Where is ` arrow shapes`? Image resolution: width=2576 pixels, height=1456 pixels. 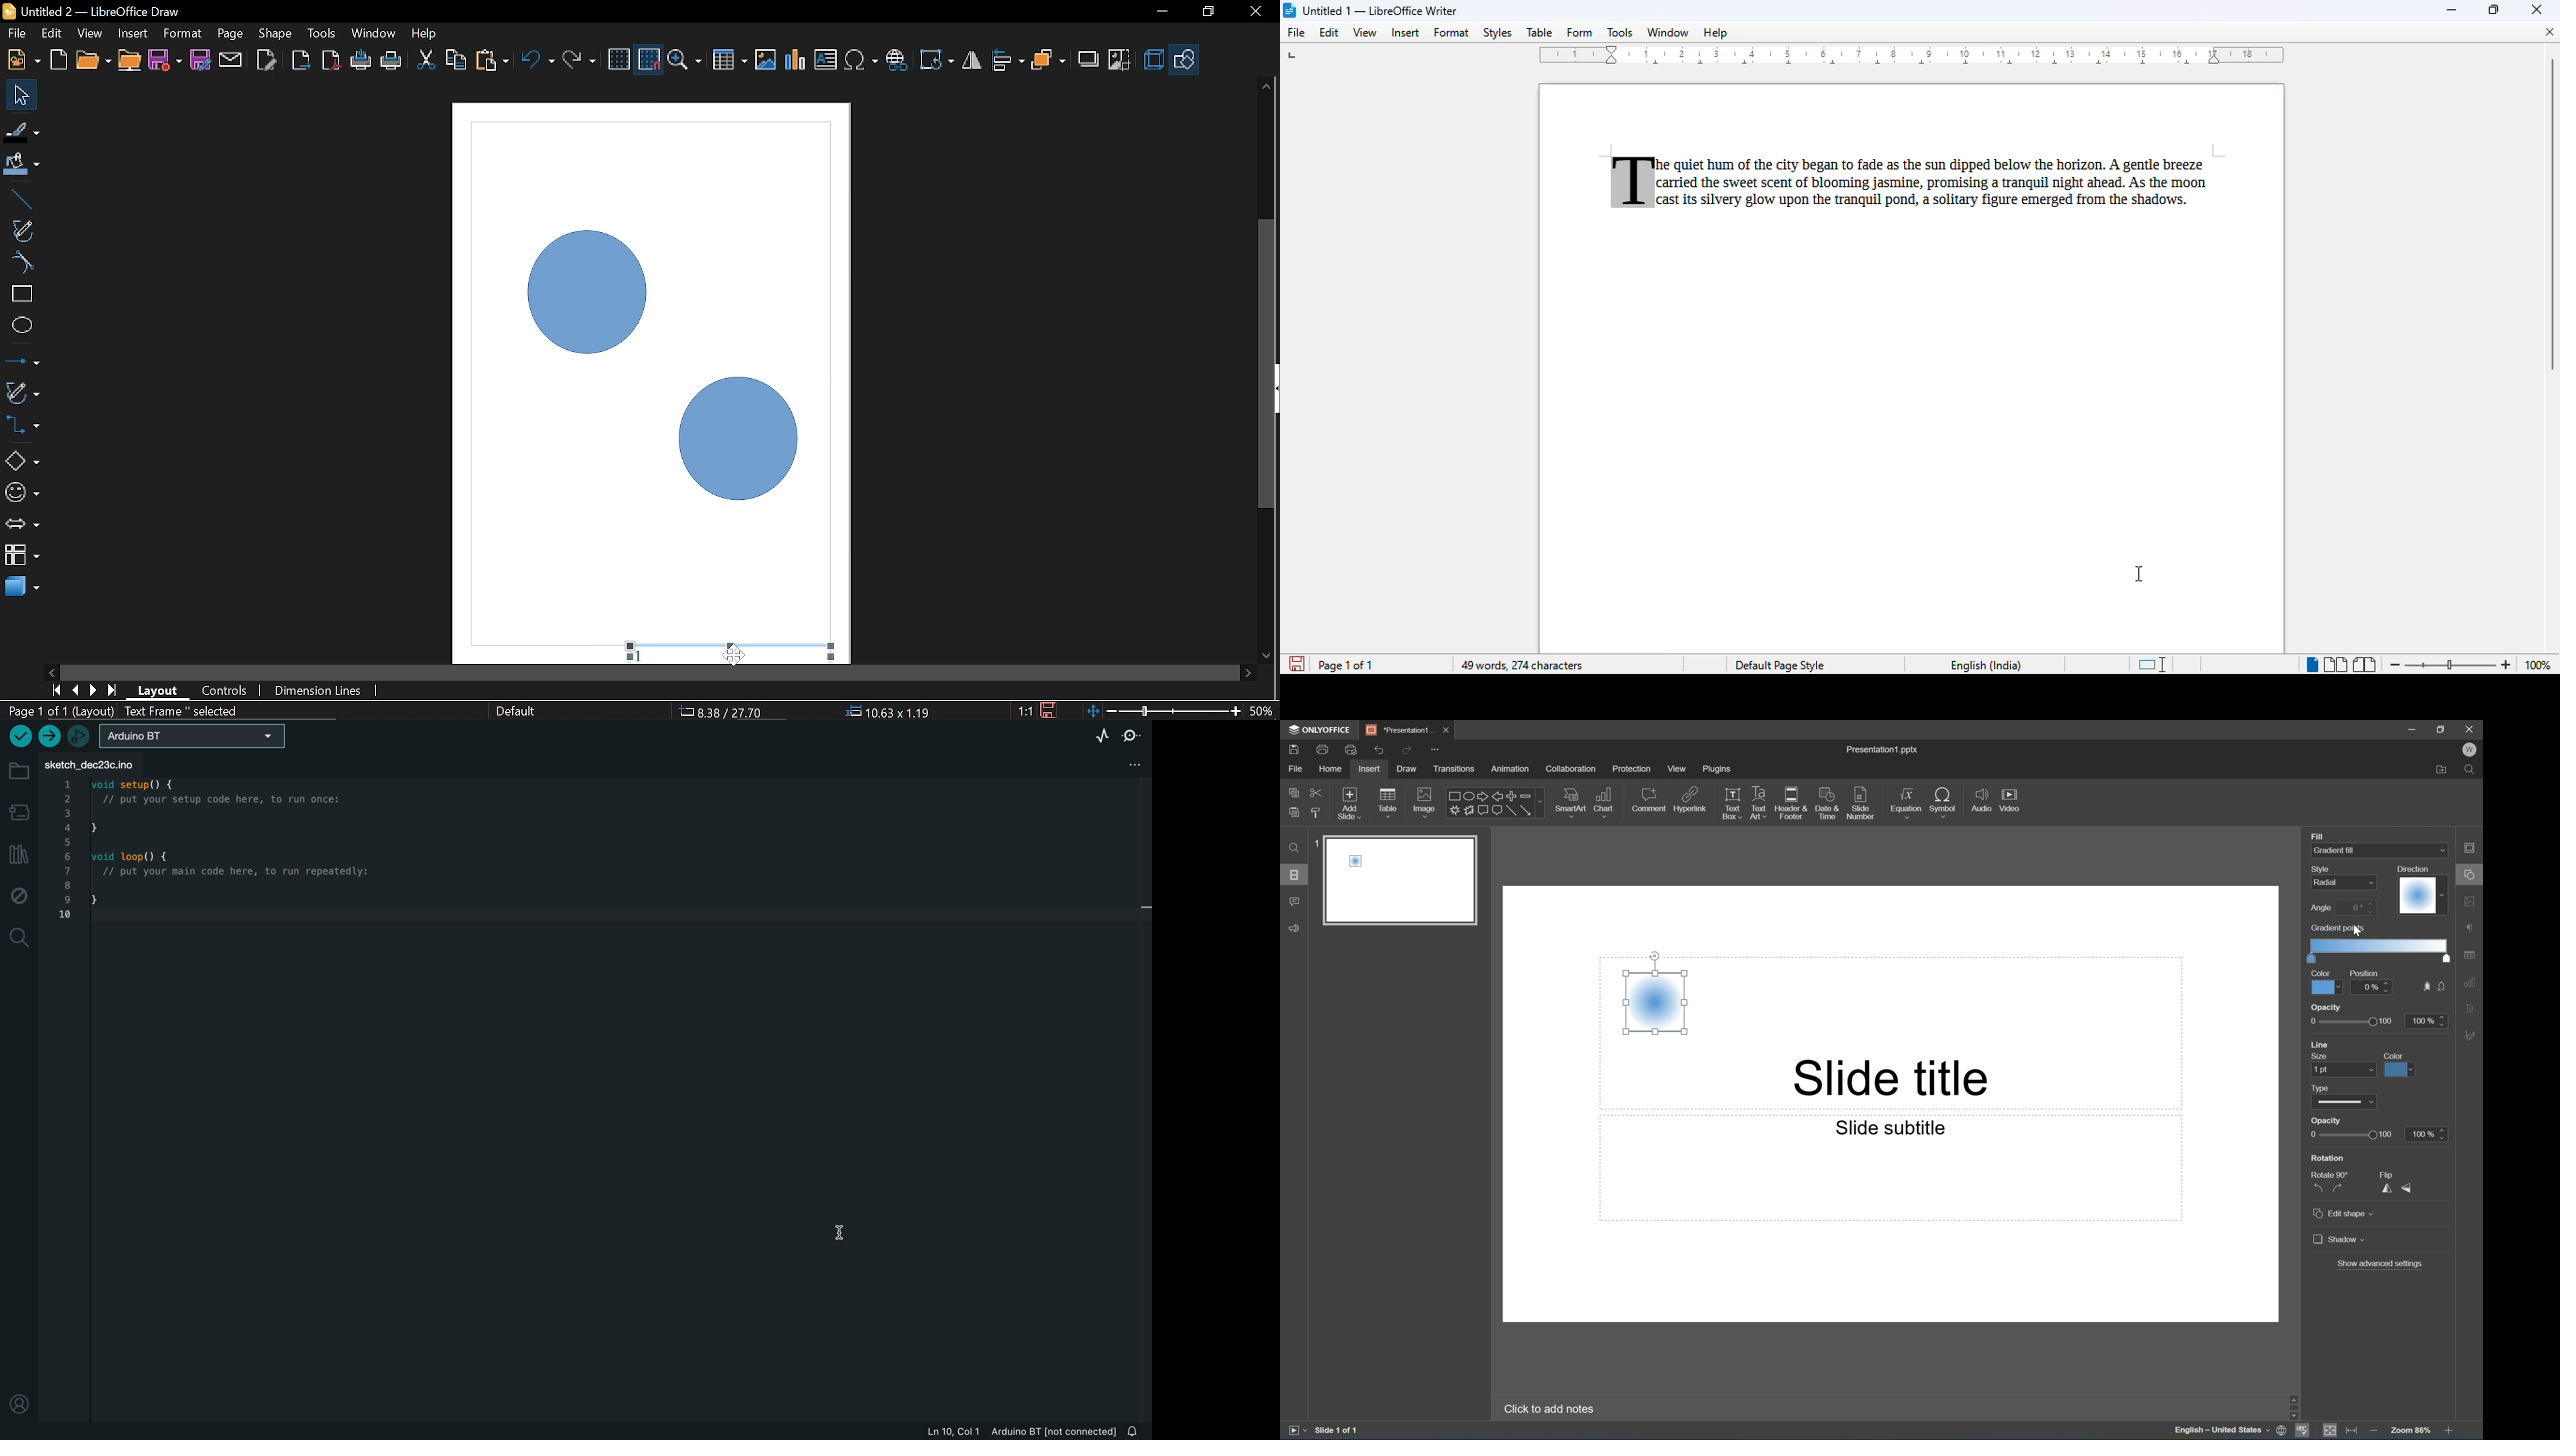  arrow shapes is located at coordinates (22, 526).